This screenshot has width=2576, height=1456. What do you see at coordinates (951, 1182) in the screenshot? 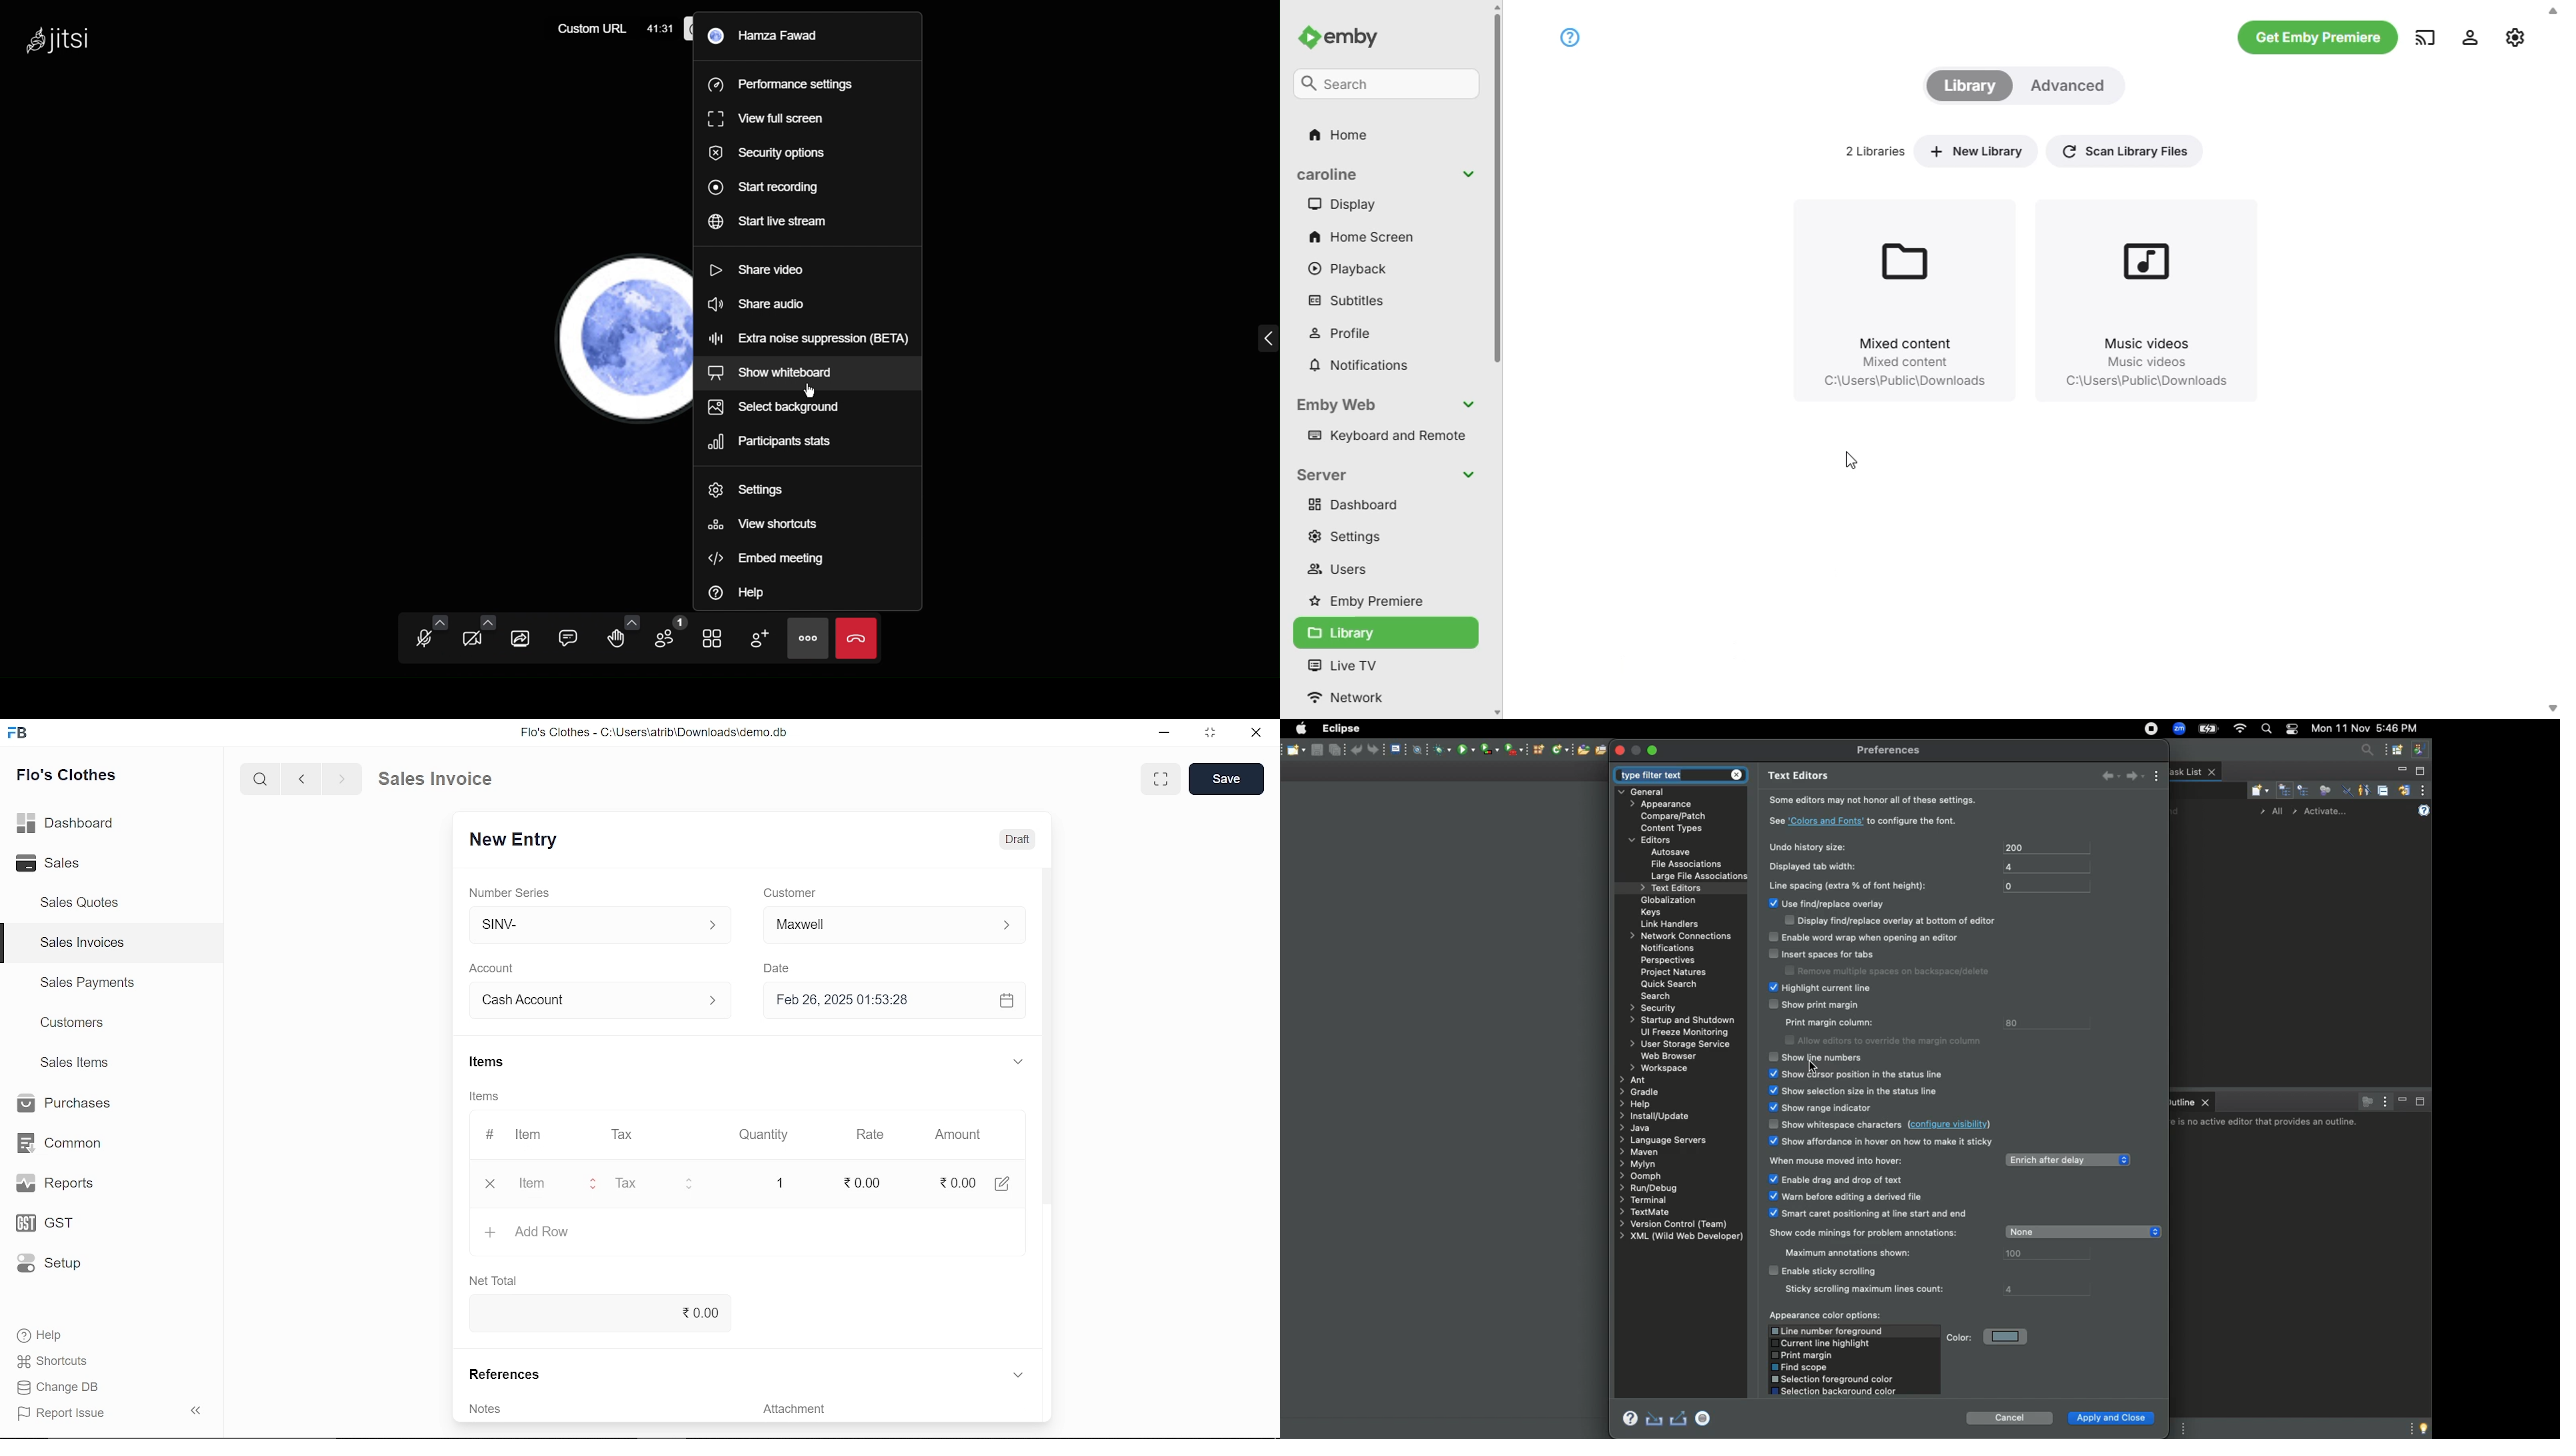
I see `0.00` at bounding box center [951, 1182].